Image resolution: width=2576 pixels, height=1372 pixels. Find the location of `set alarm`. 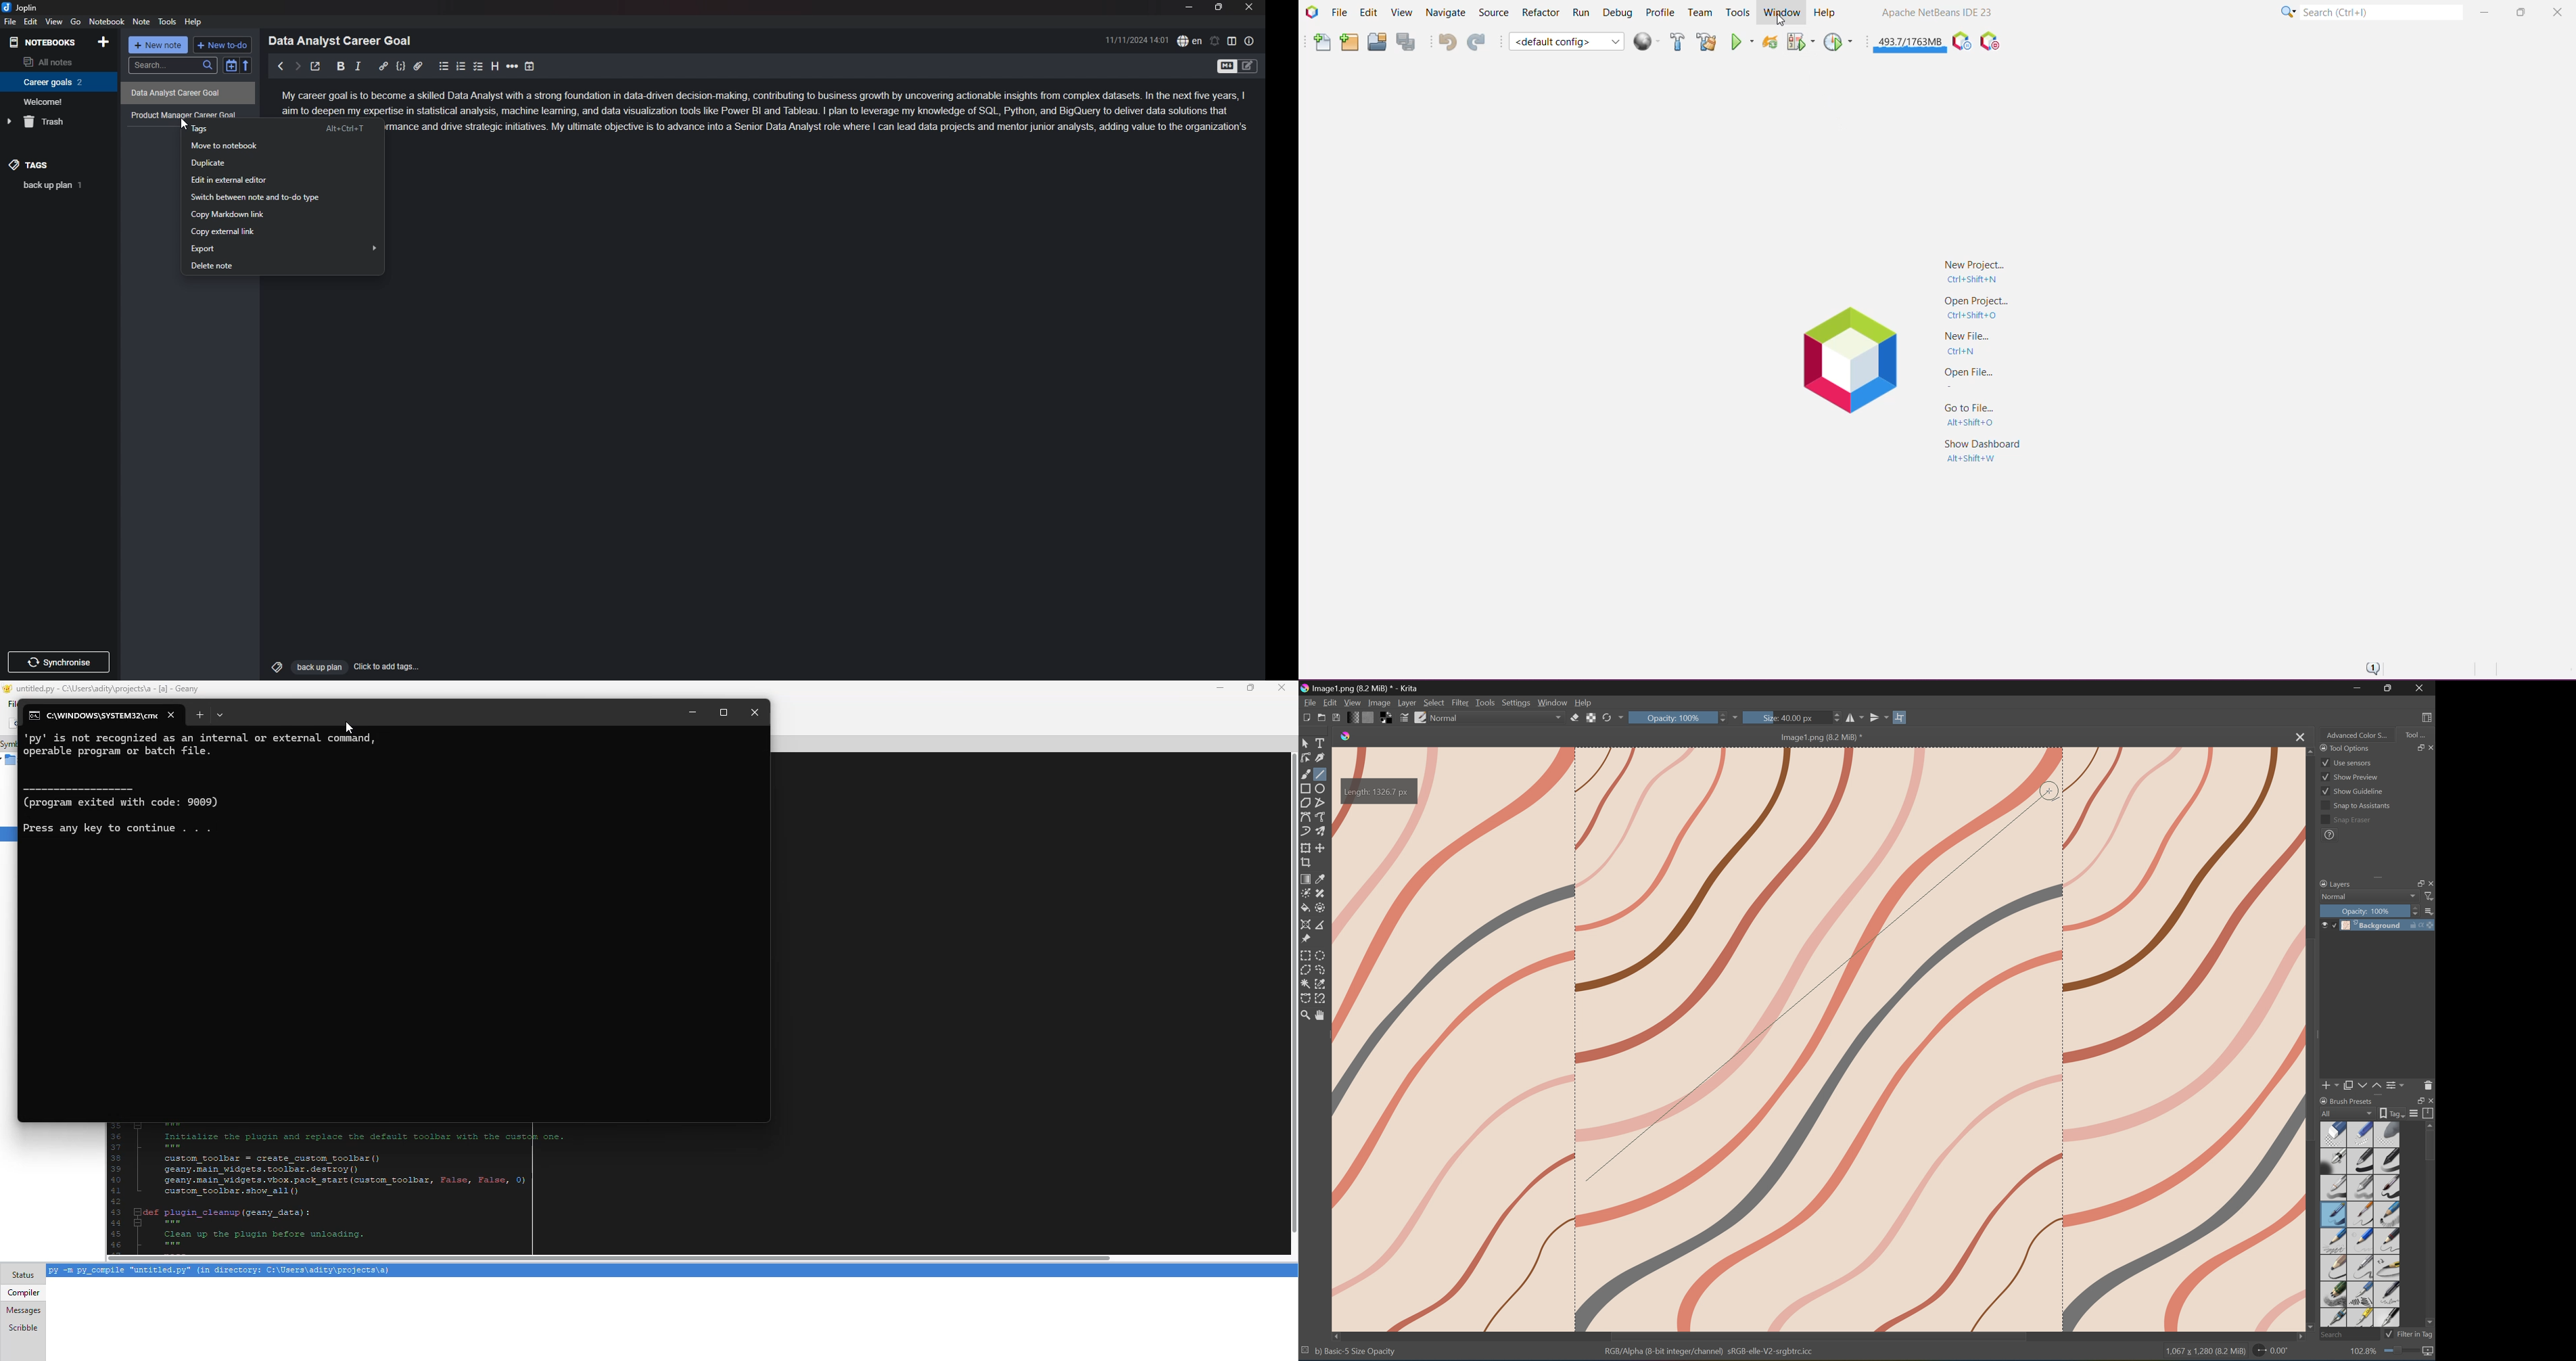

set alarm is located at coordinates (1216, 41).